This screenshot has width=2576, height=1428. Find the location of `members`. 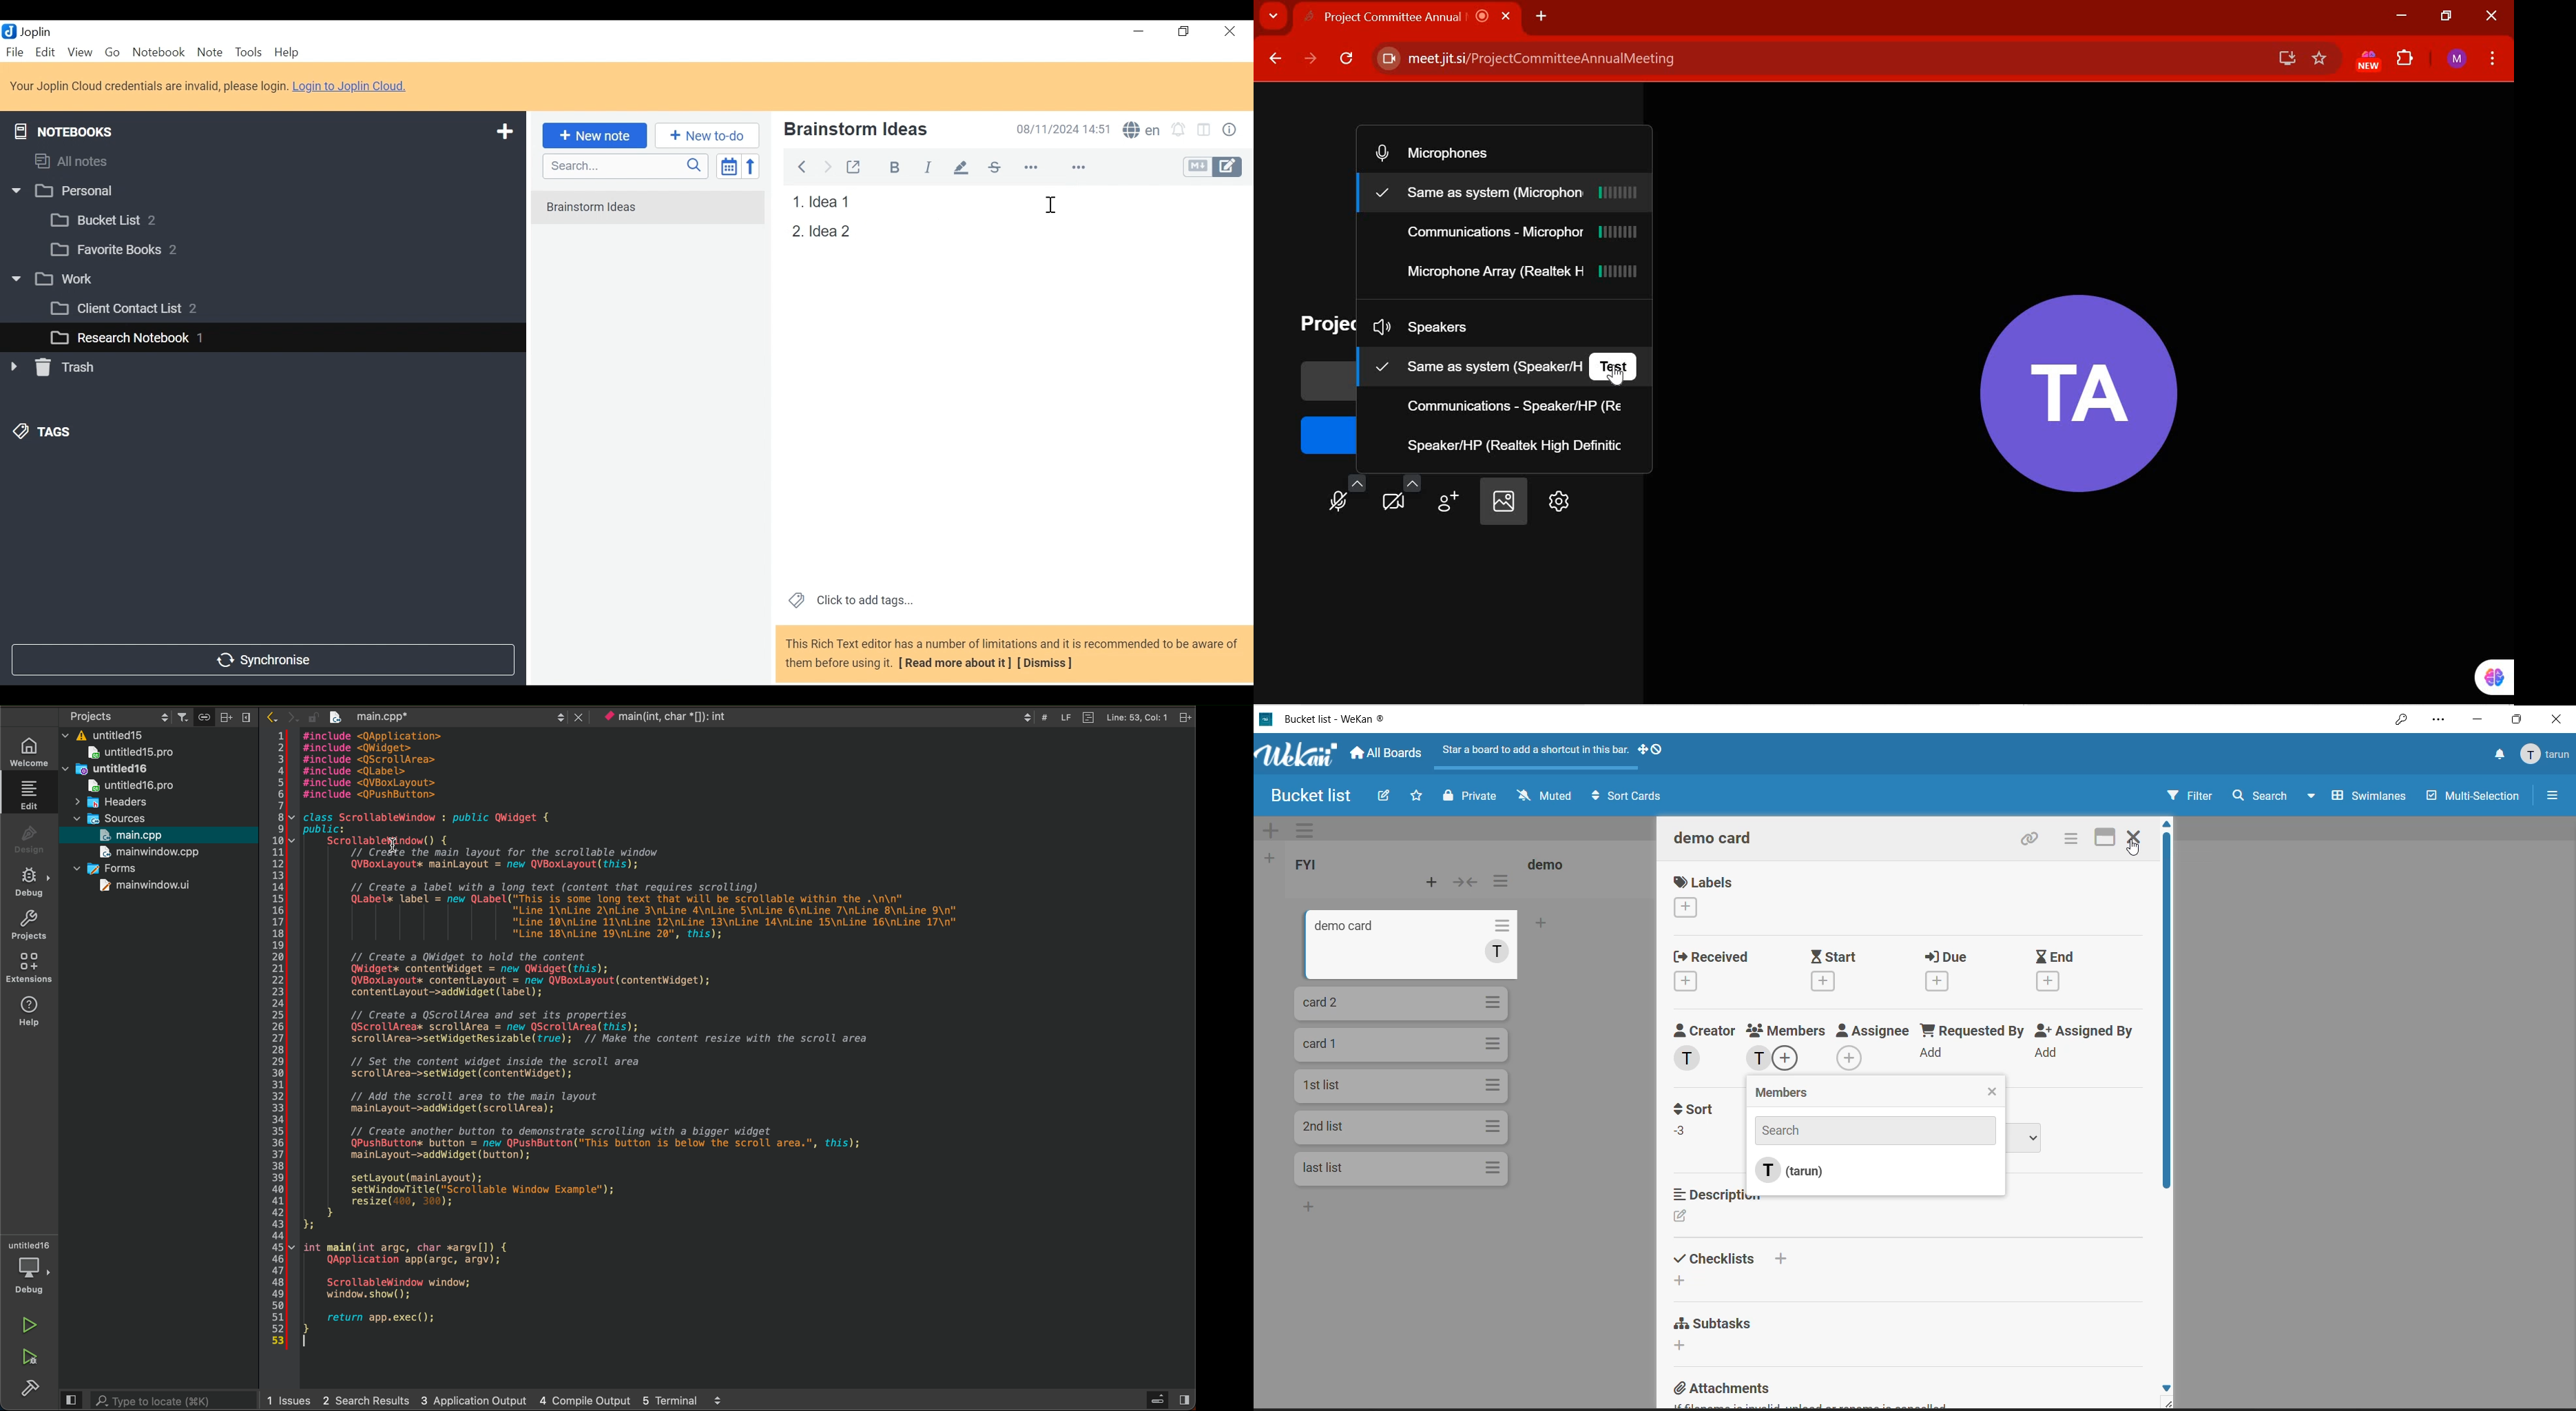

members is located at coordinates (1794, 1094).